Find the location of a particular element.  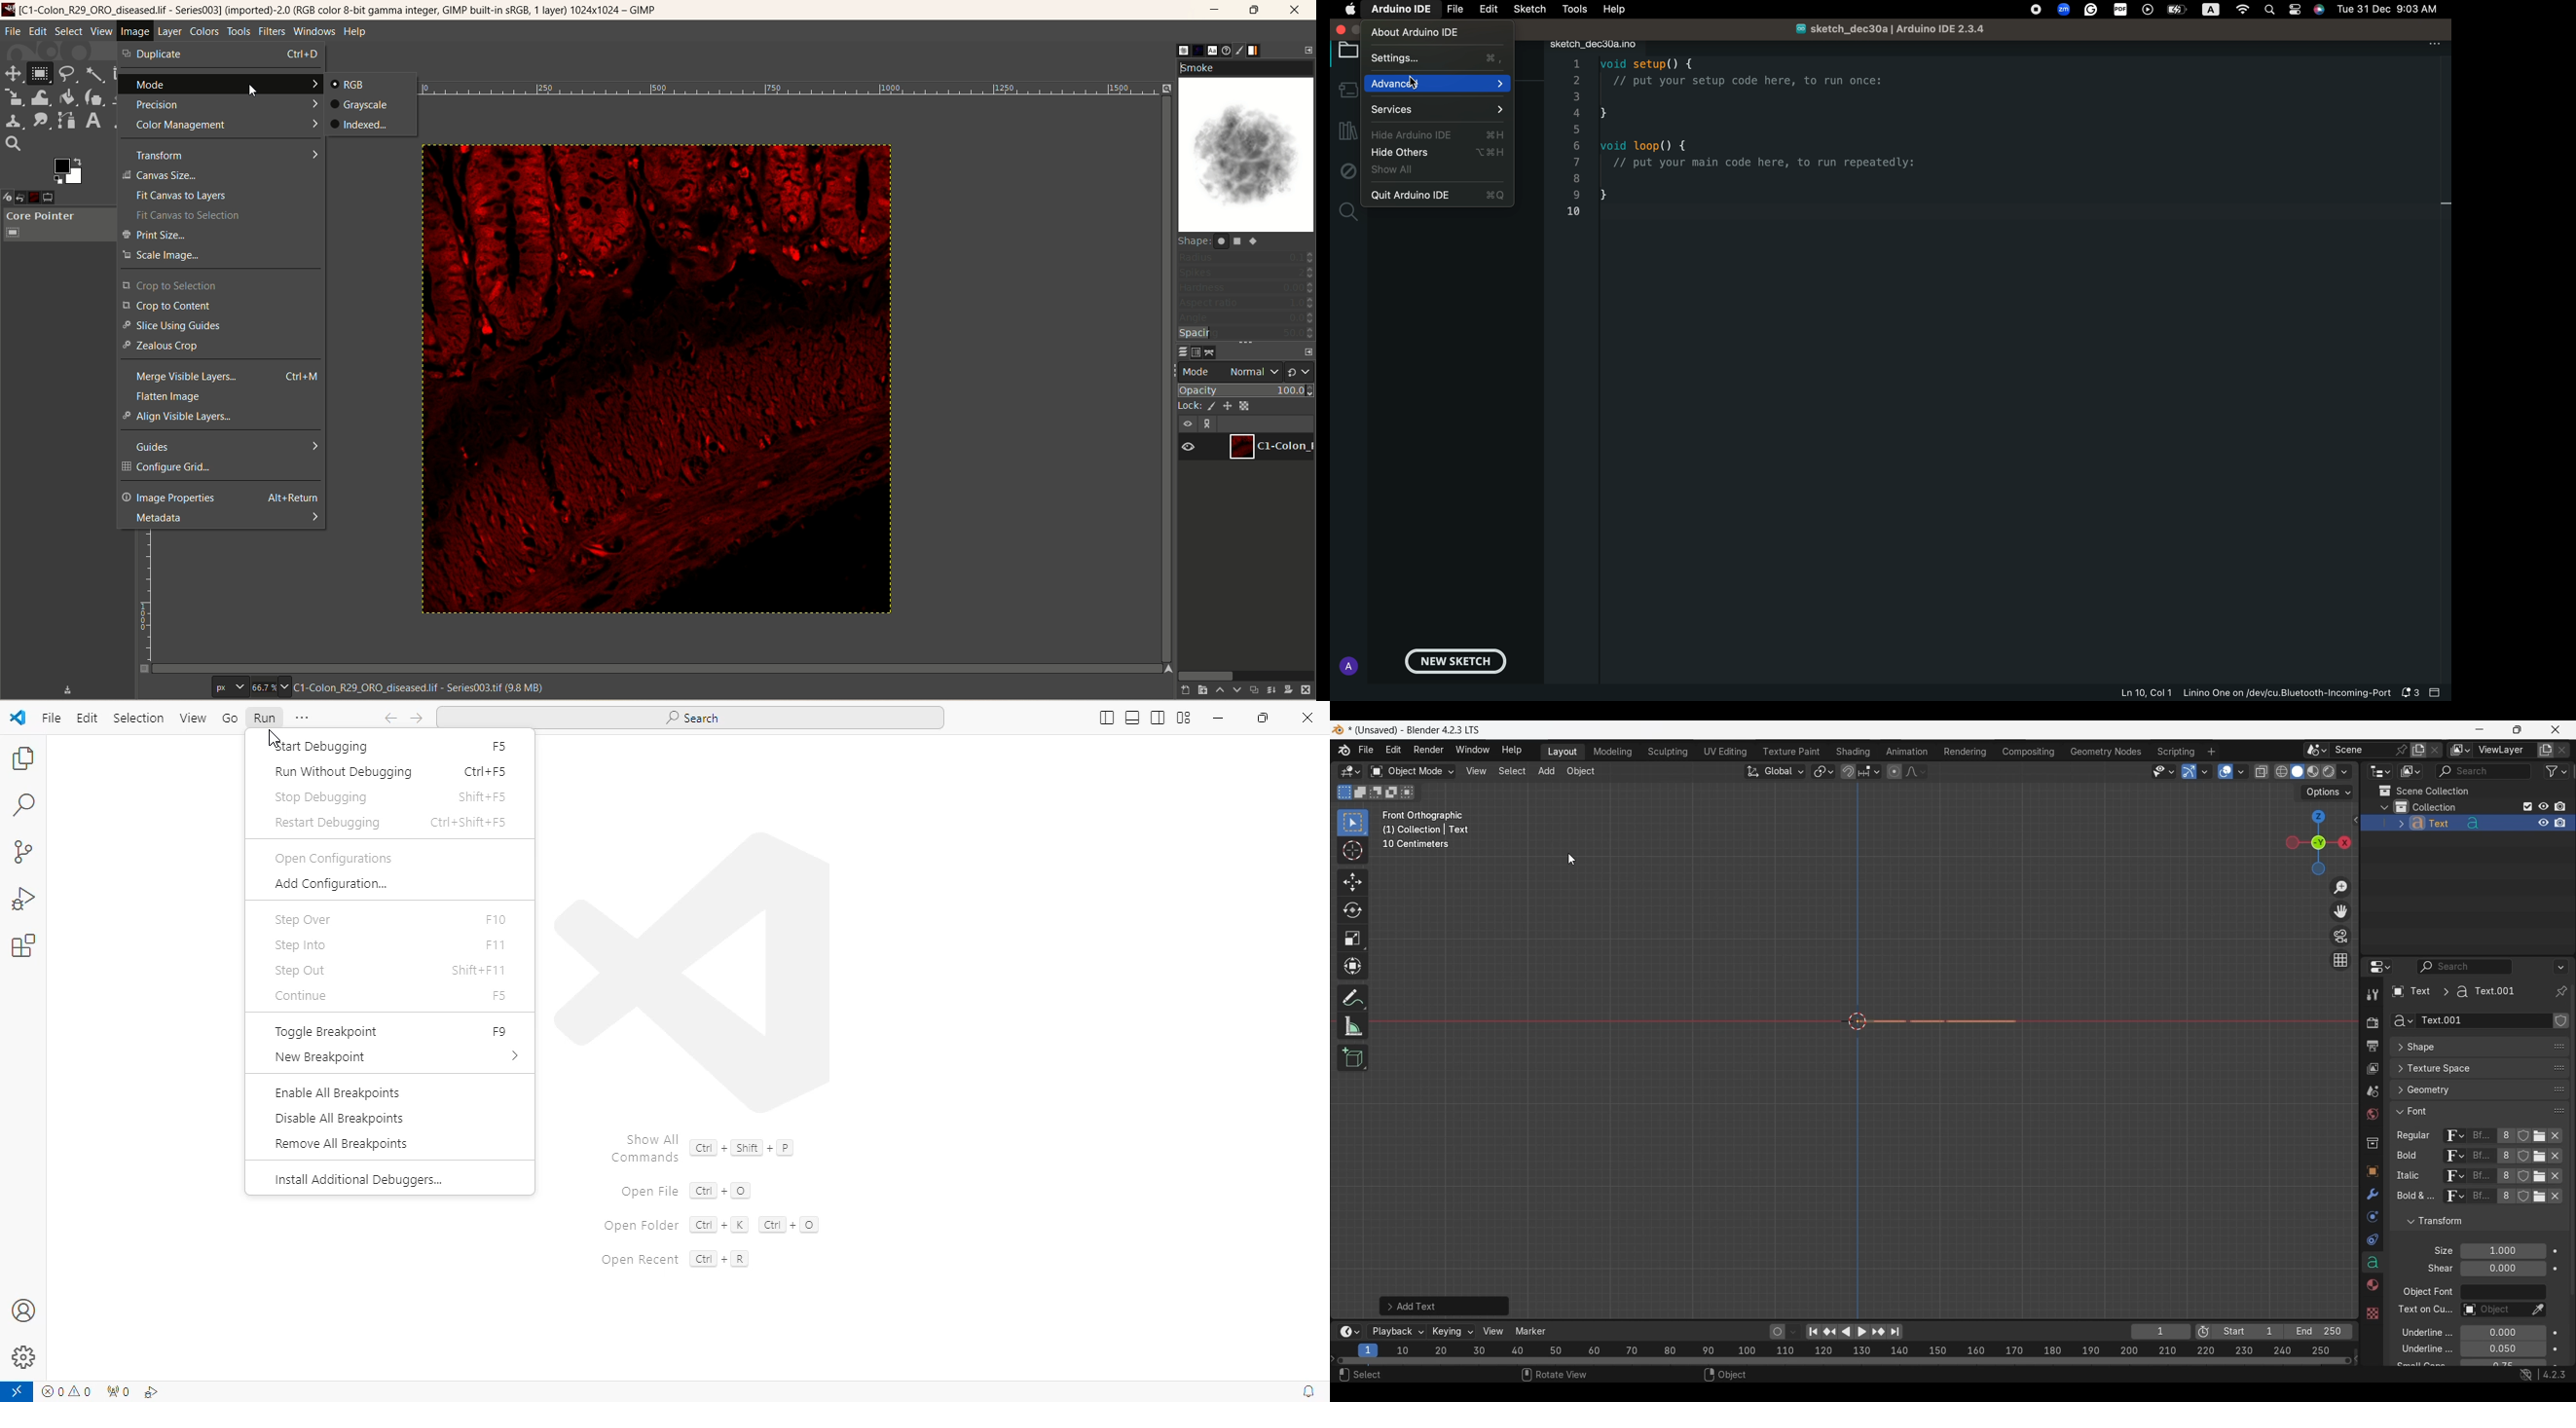

edit is located at coordinates (88, 718).